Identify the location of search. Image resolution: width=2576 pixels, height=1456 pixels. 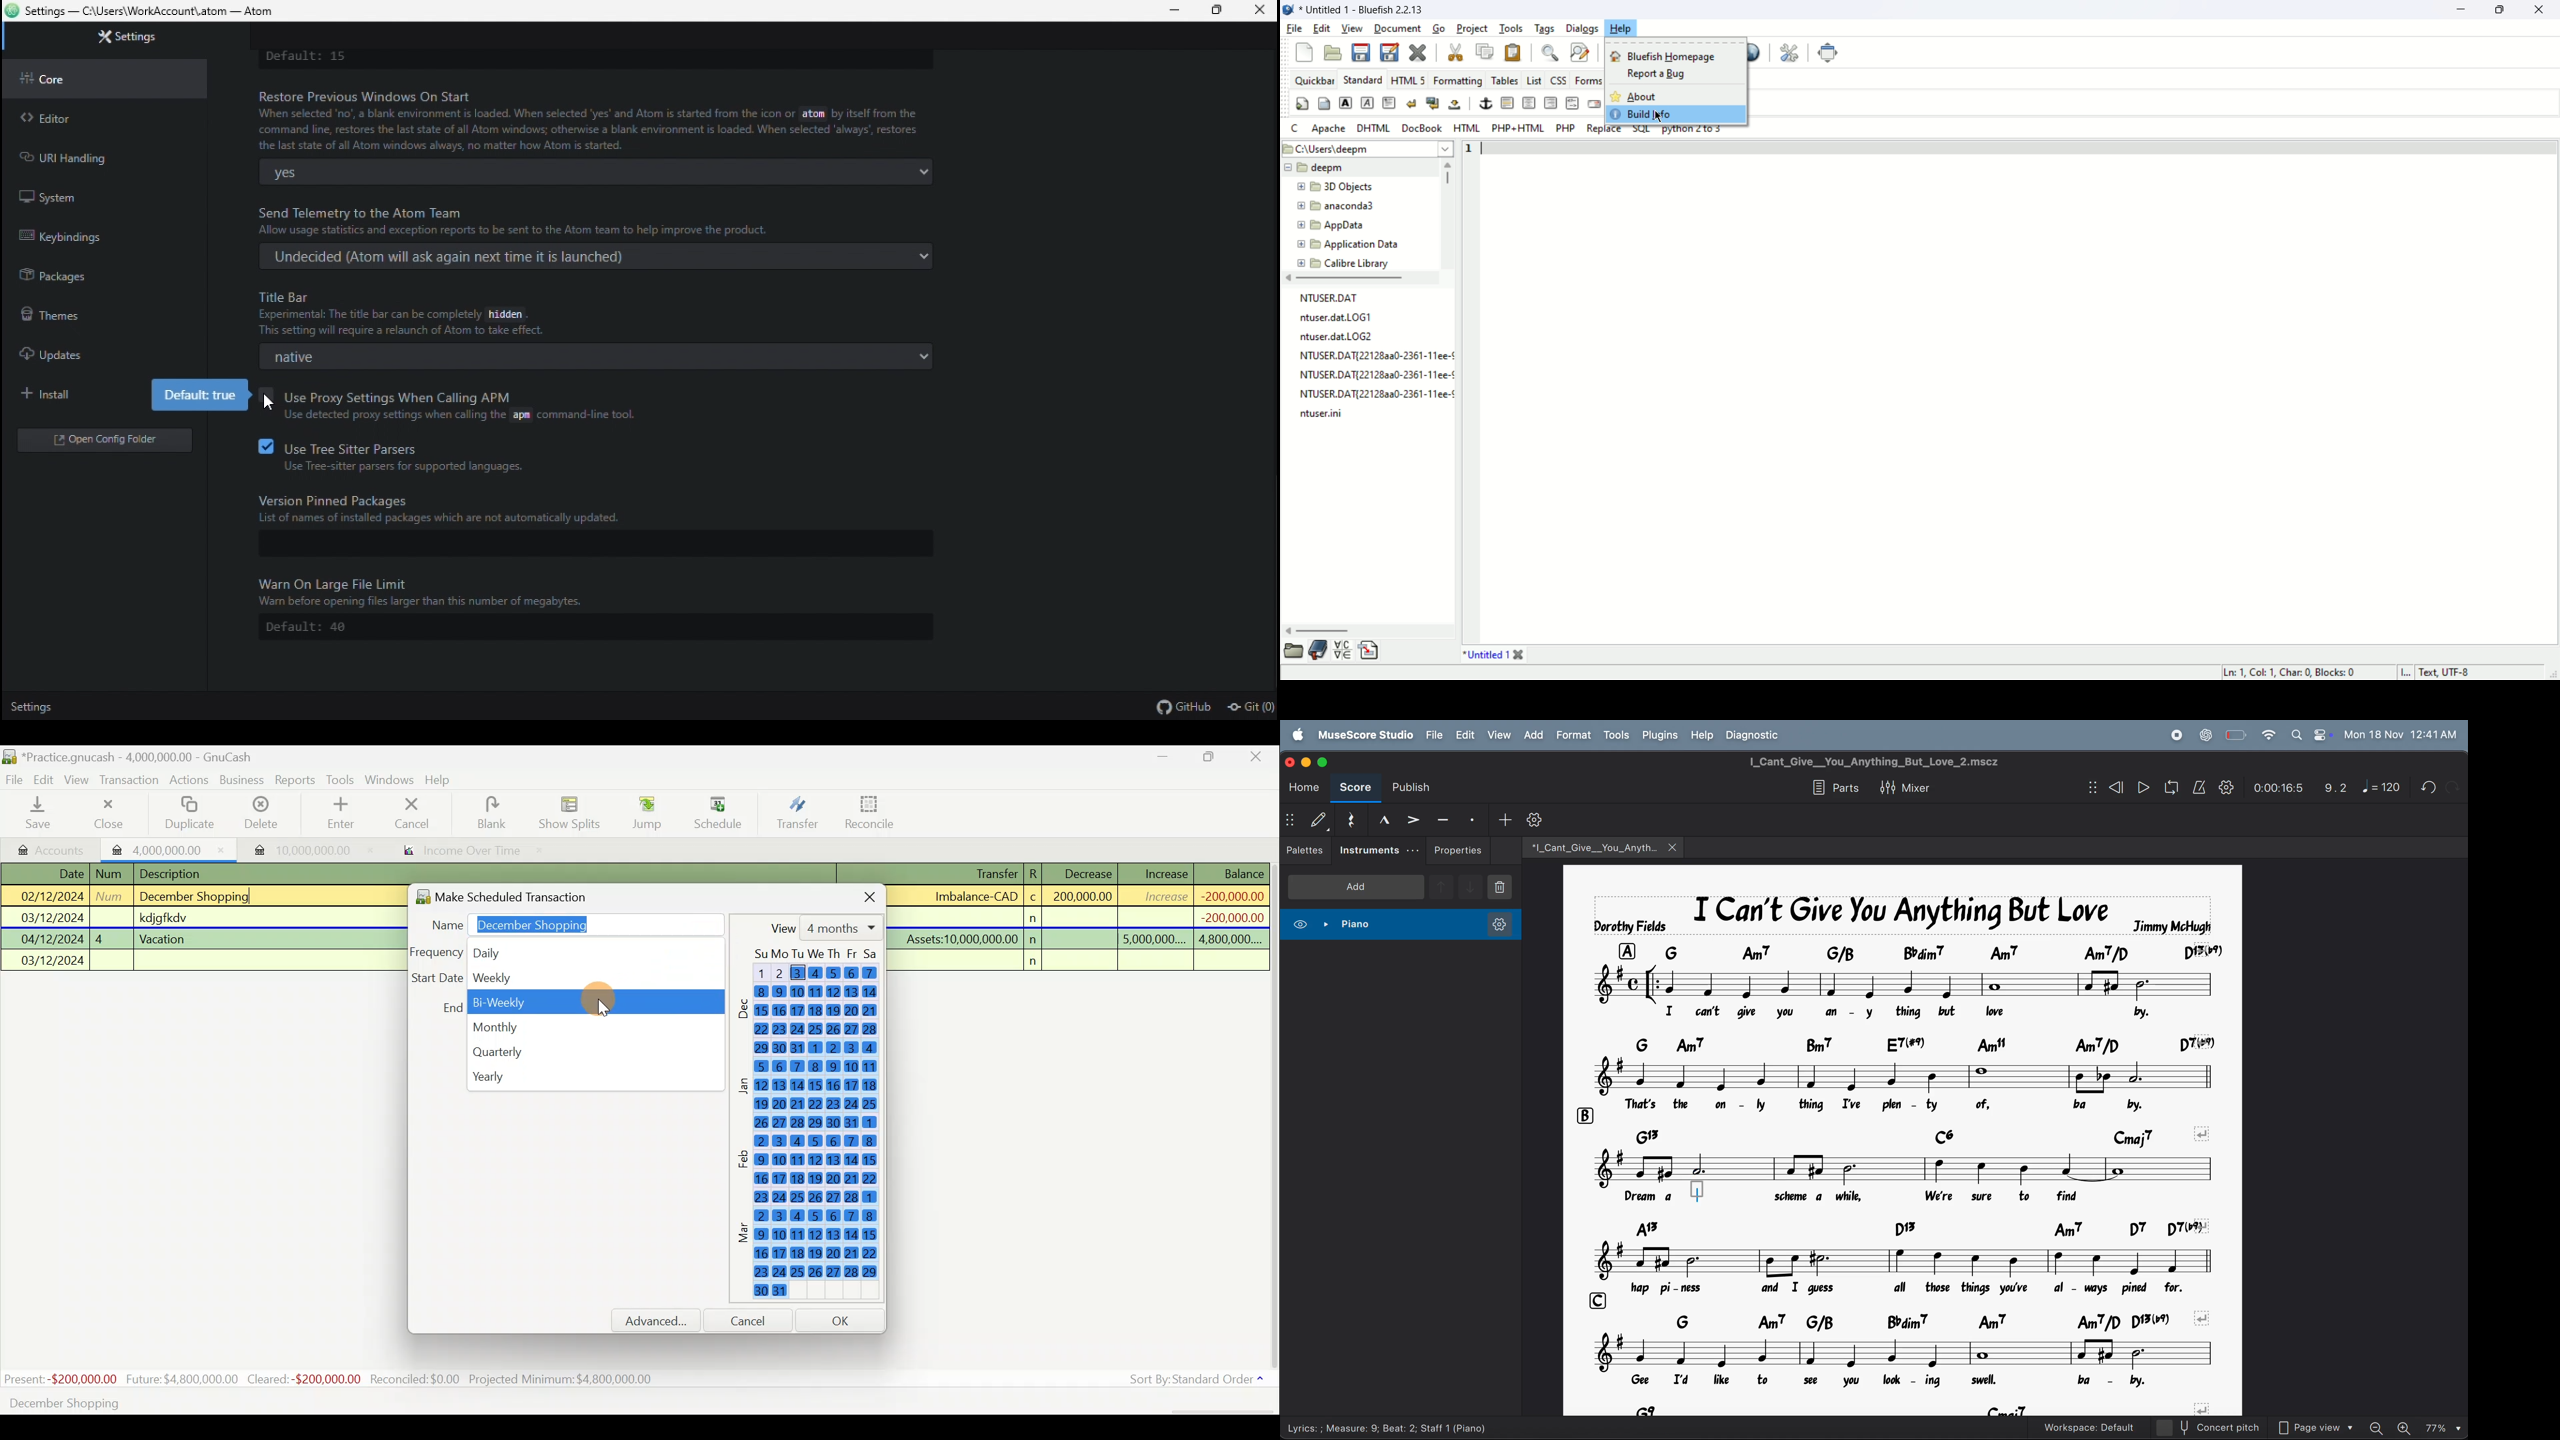
(2294, 735).